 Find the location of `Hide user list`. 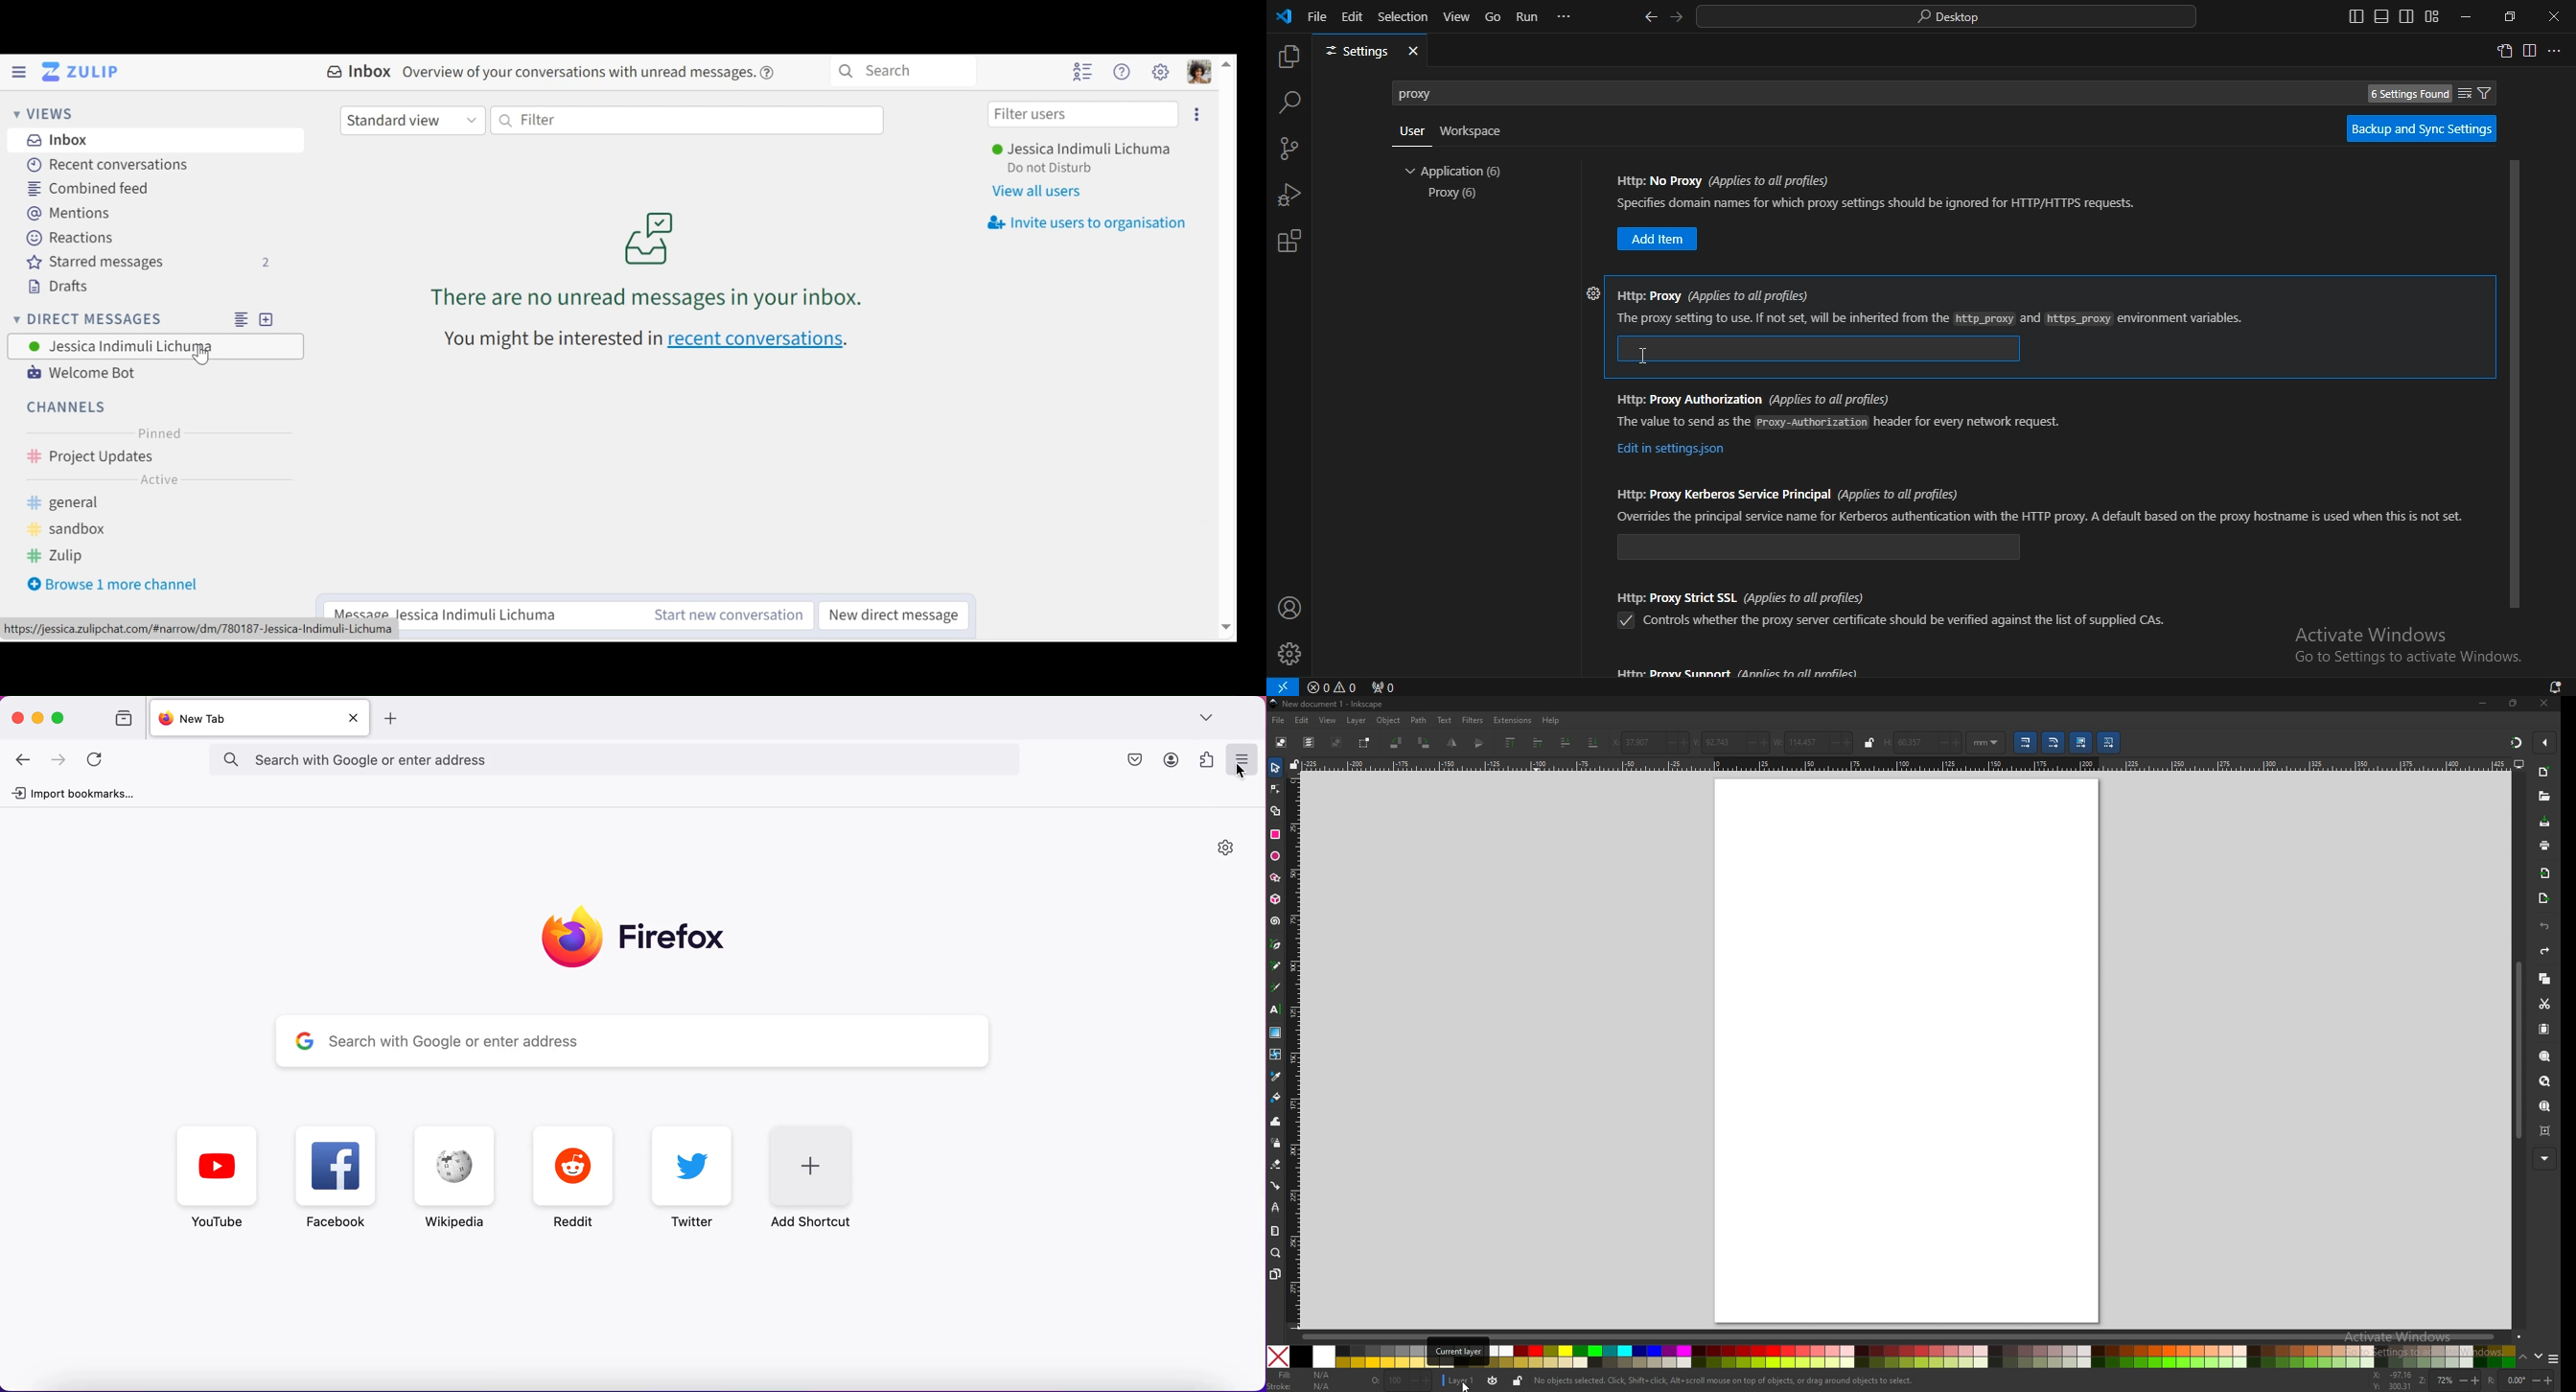

Hide user list is located at coordinates (1083, 72).